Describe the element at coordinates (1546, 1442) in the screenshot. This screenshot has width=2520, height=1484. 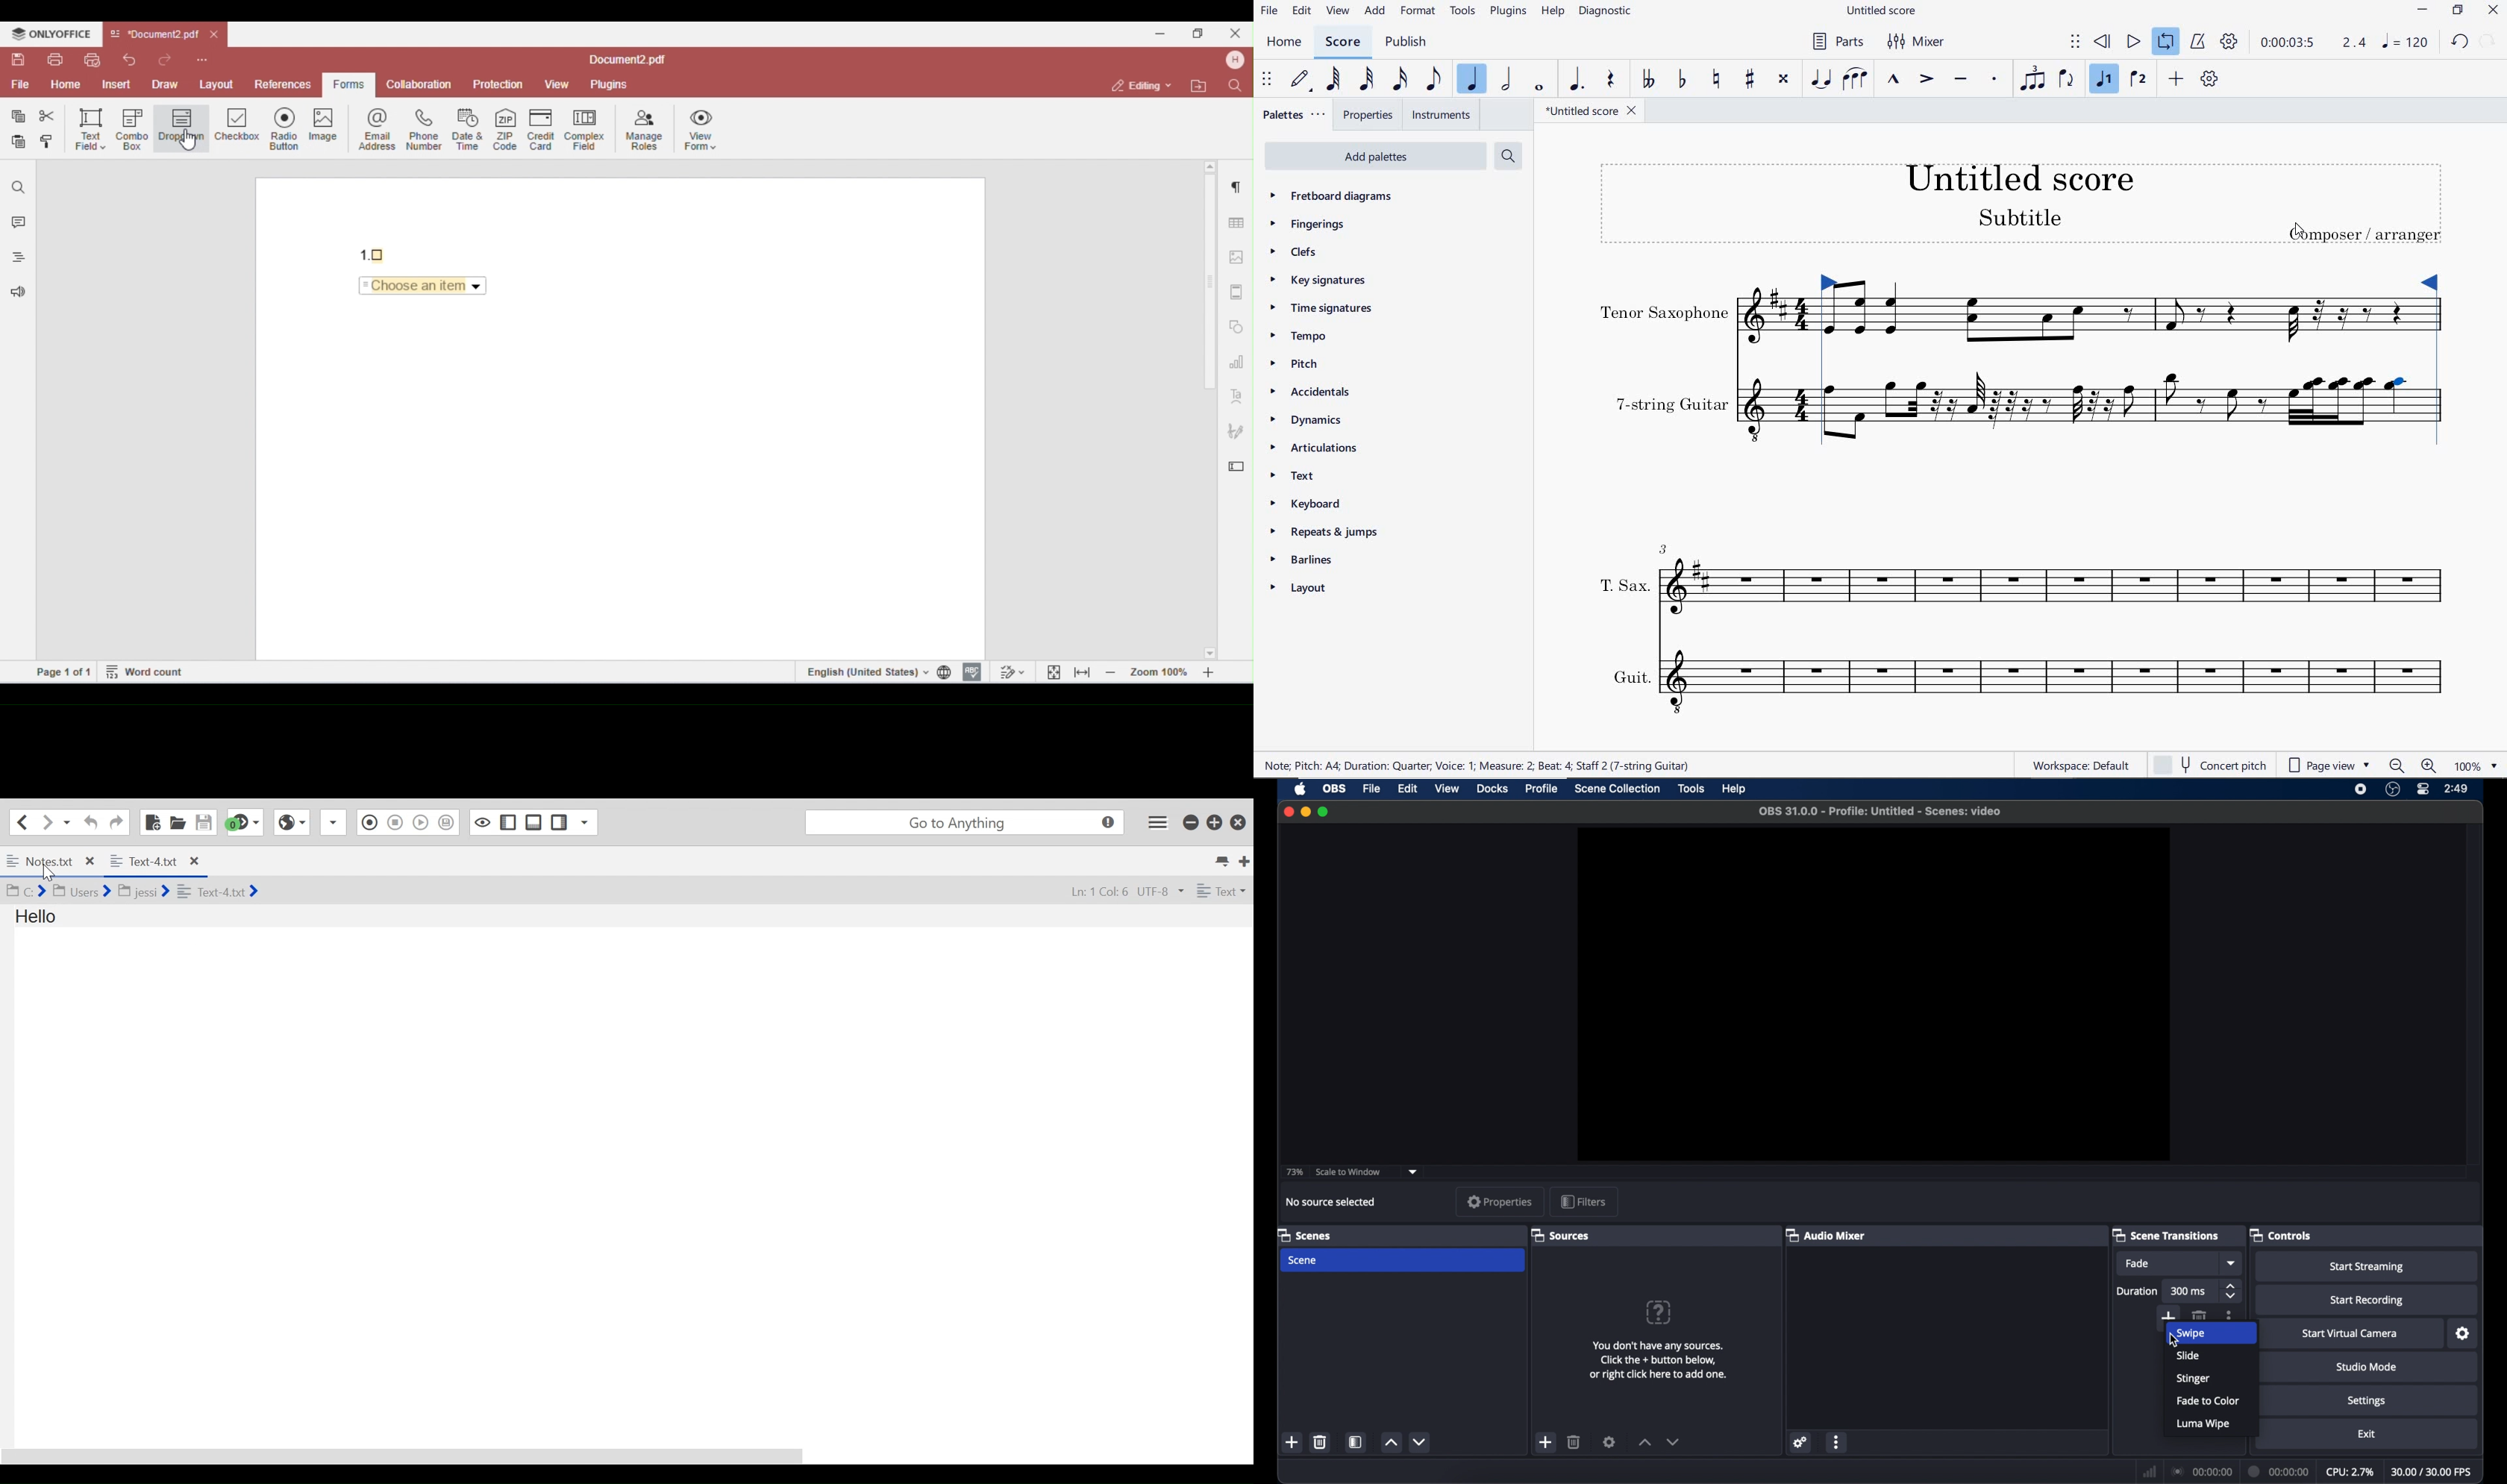
I see `add` at that location.